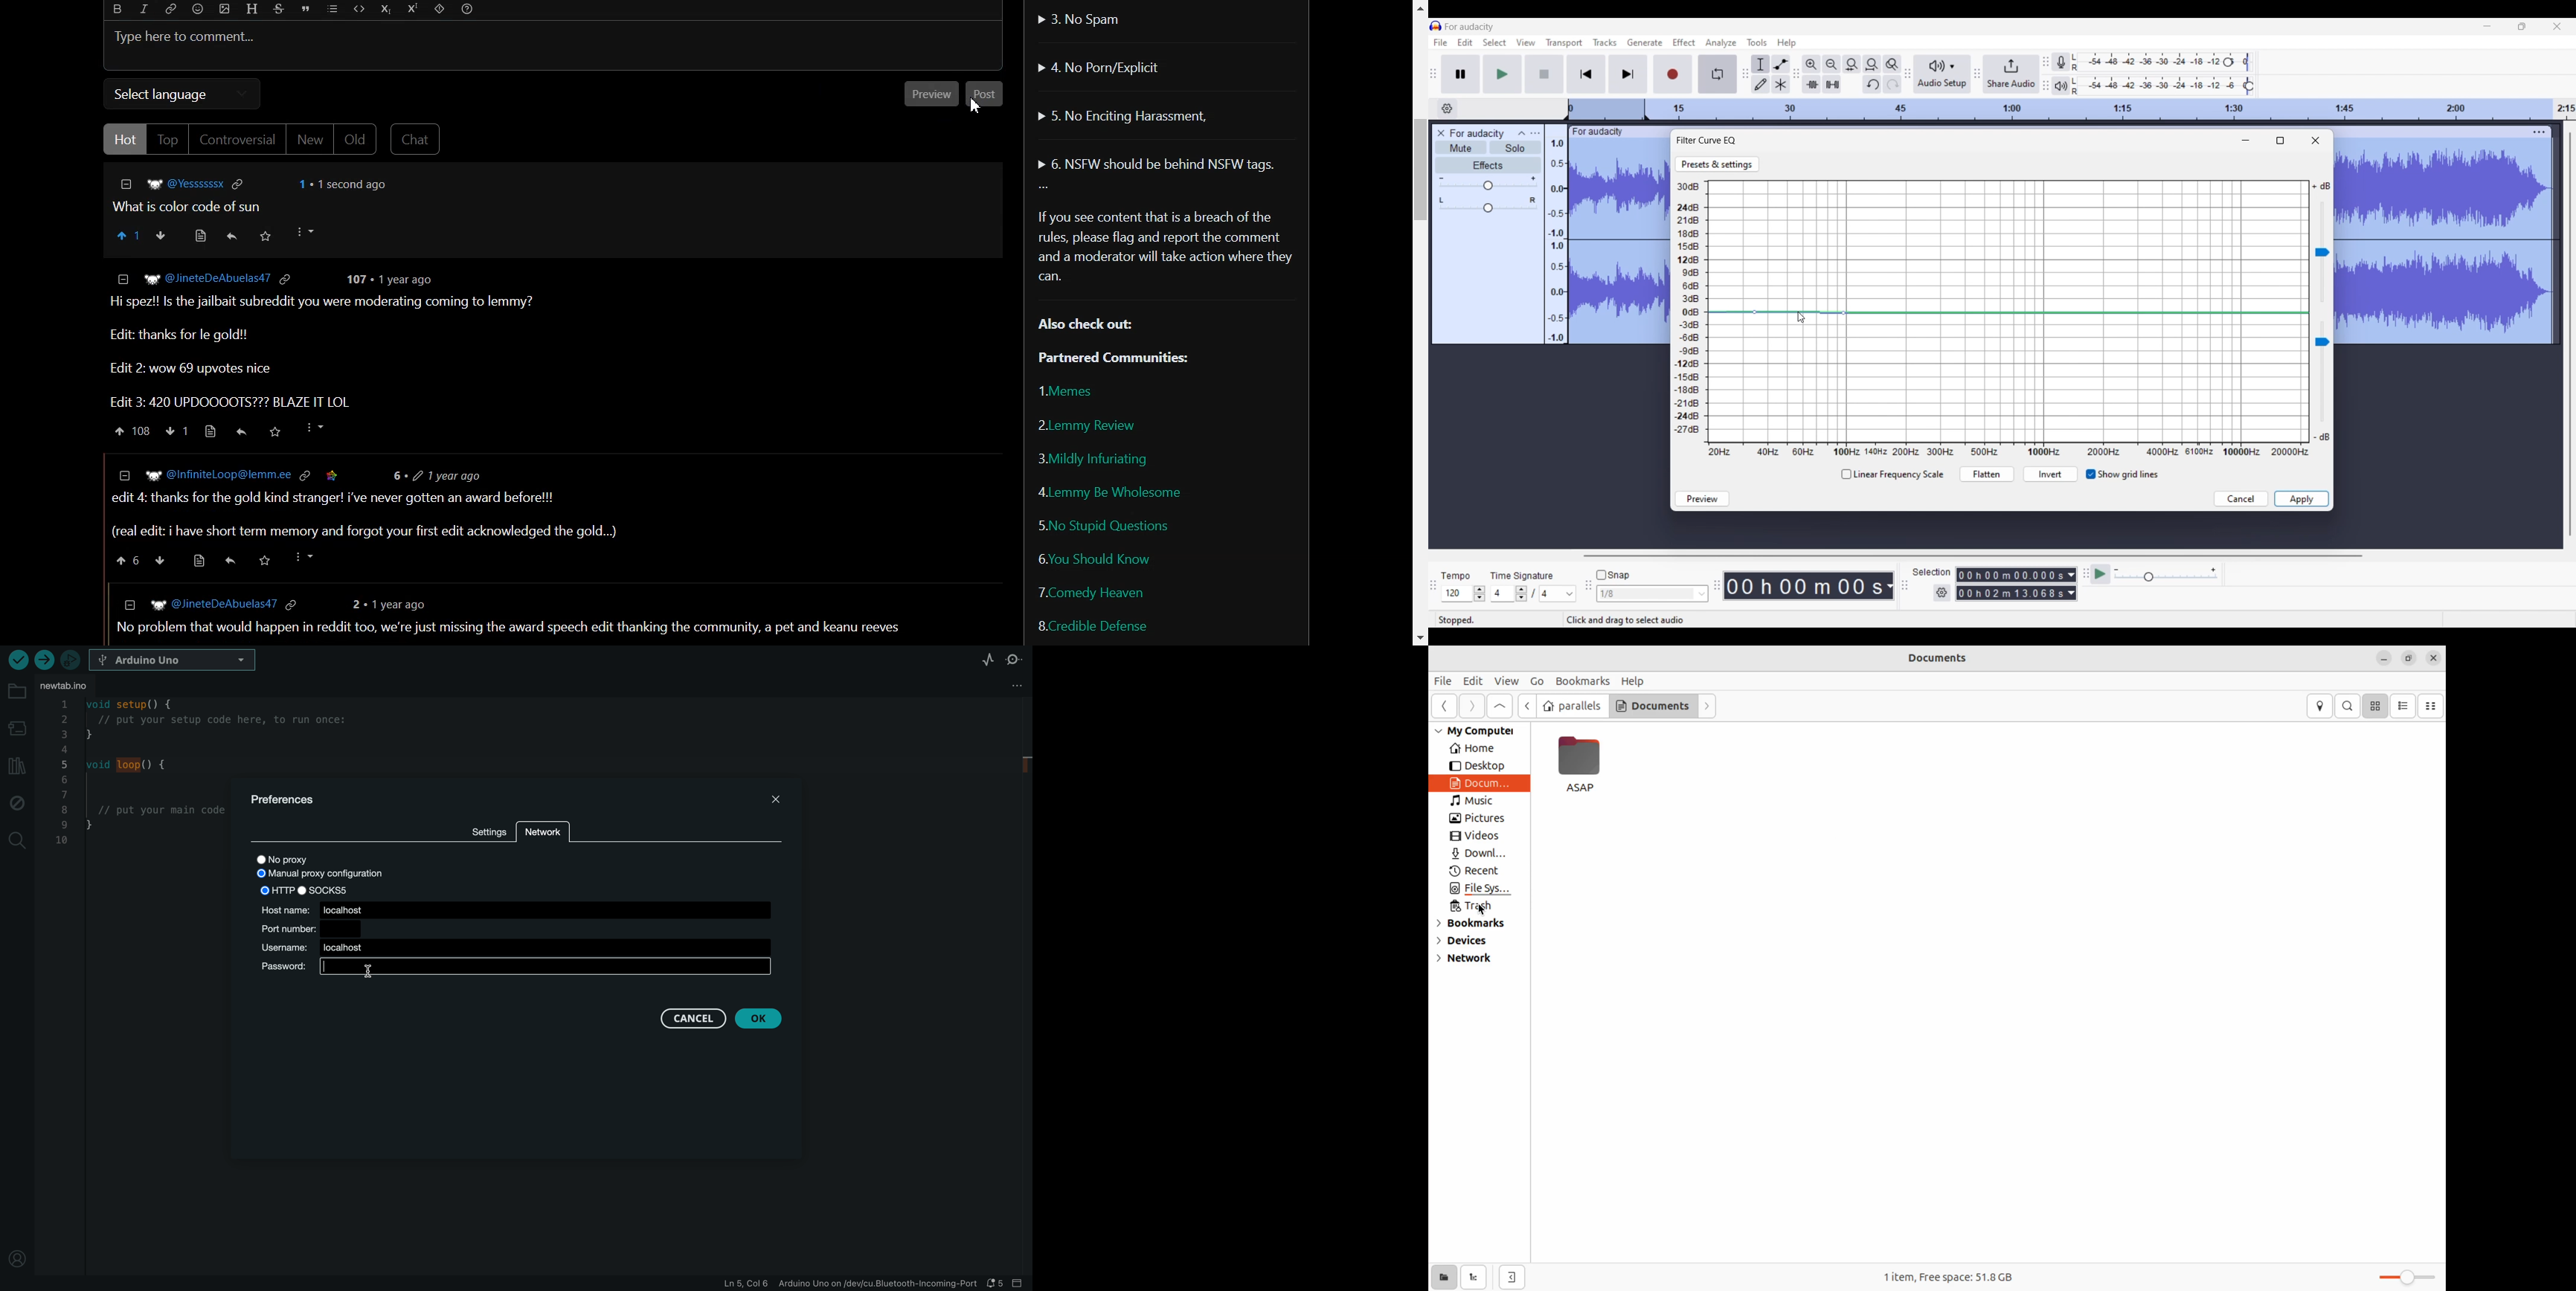 The width and height of the screenshot is (2576, 1316). I want to click on Zoom out, so click(1831, 64).